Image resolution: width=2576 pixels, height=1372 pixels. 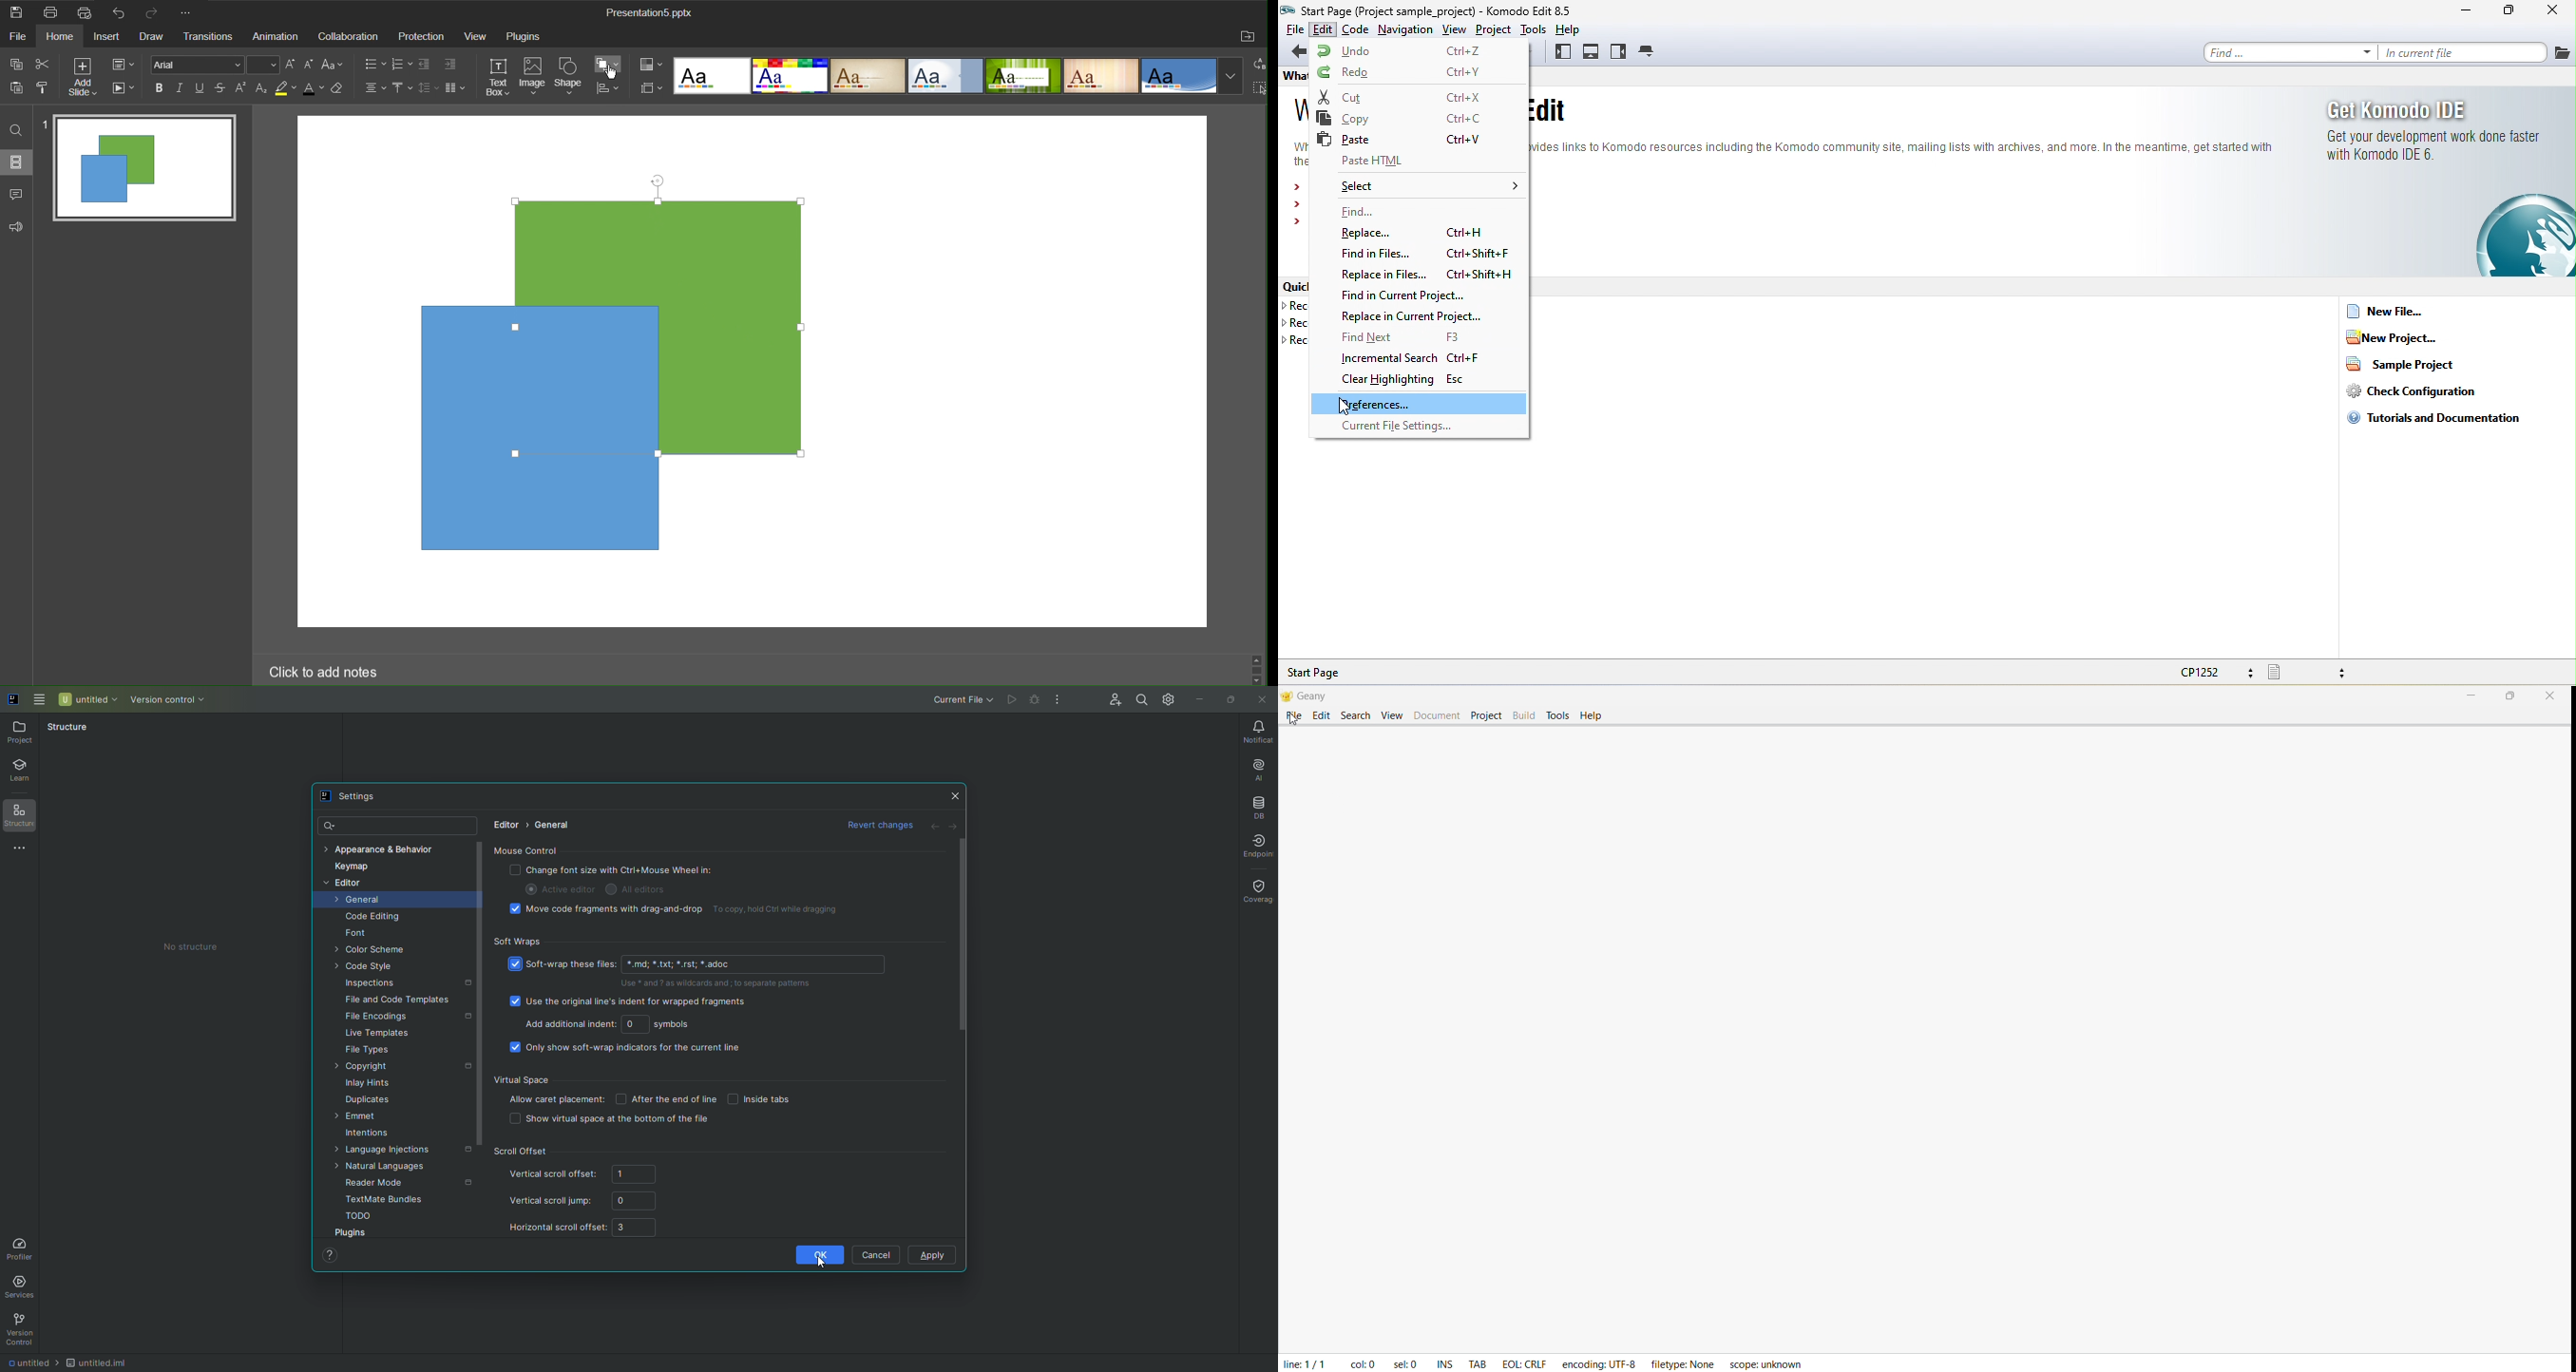 I want to click on shape, so click(x=446, y=426).